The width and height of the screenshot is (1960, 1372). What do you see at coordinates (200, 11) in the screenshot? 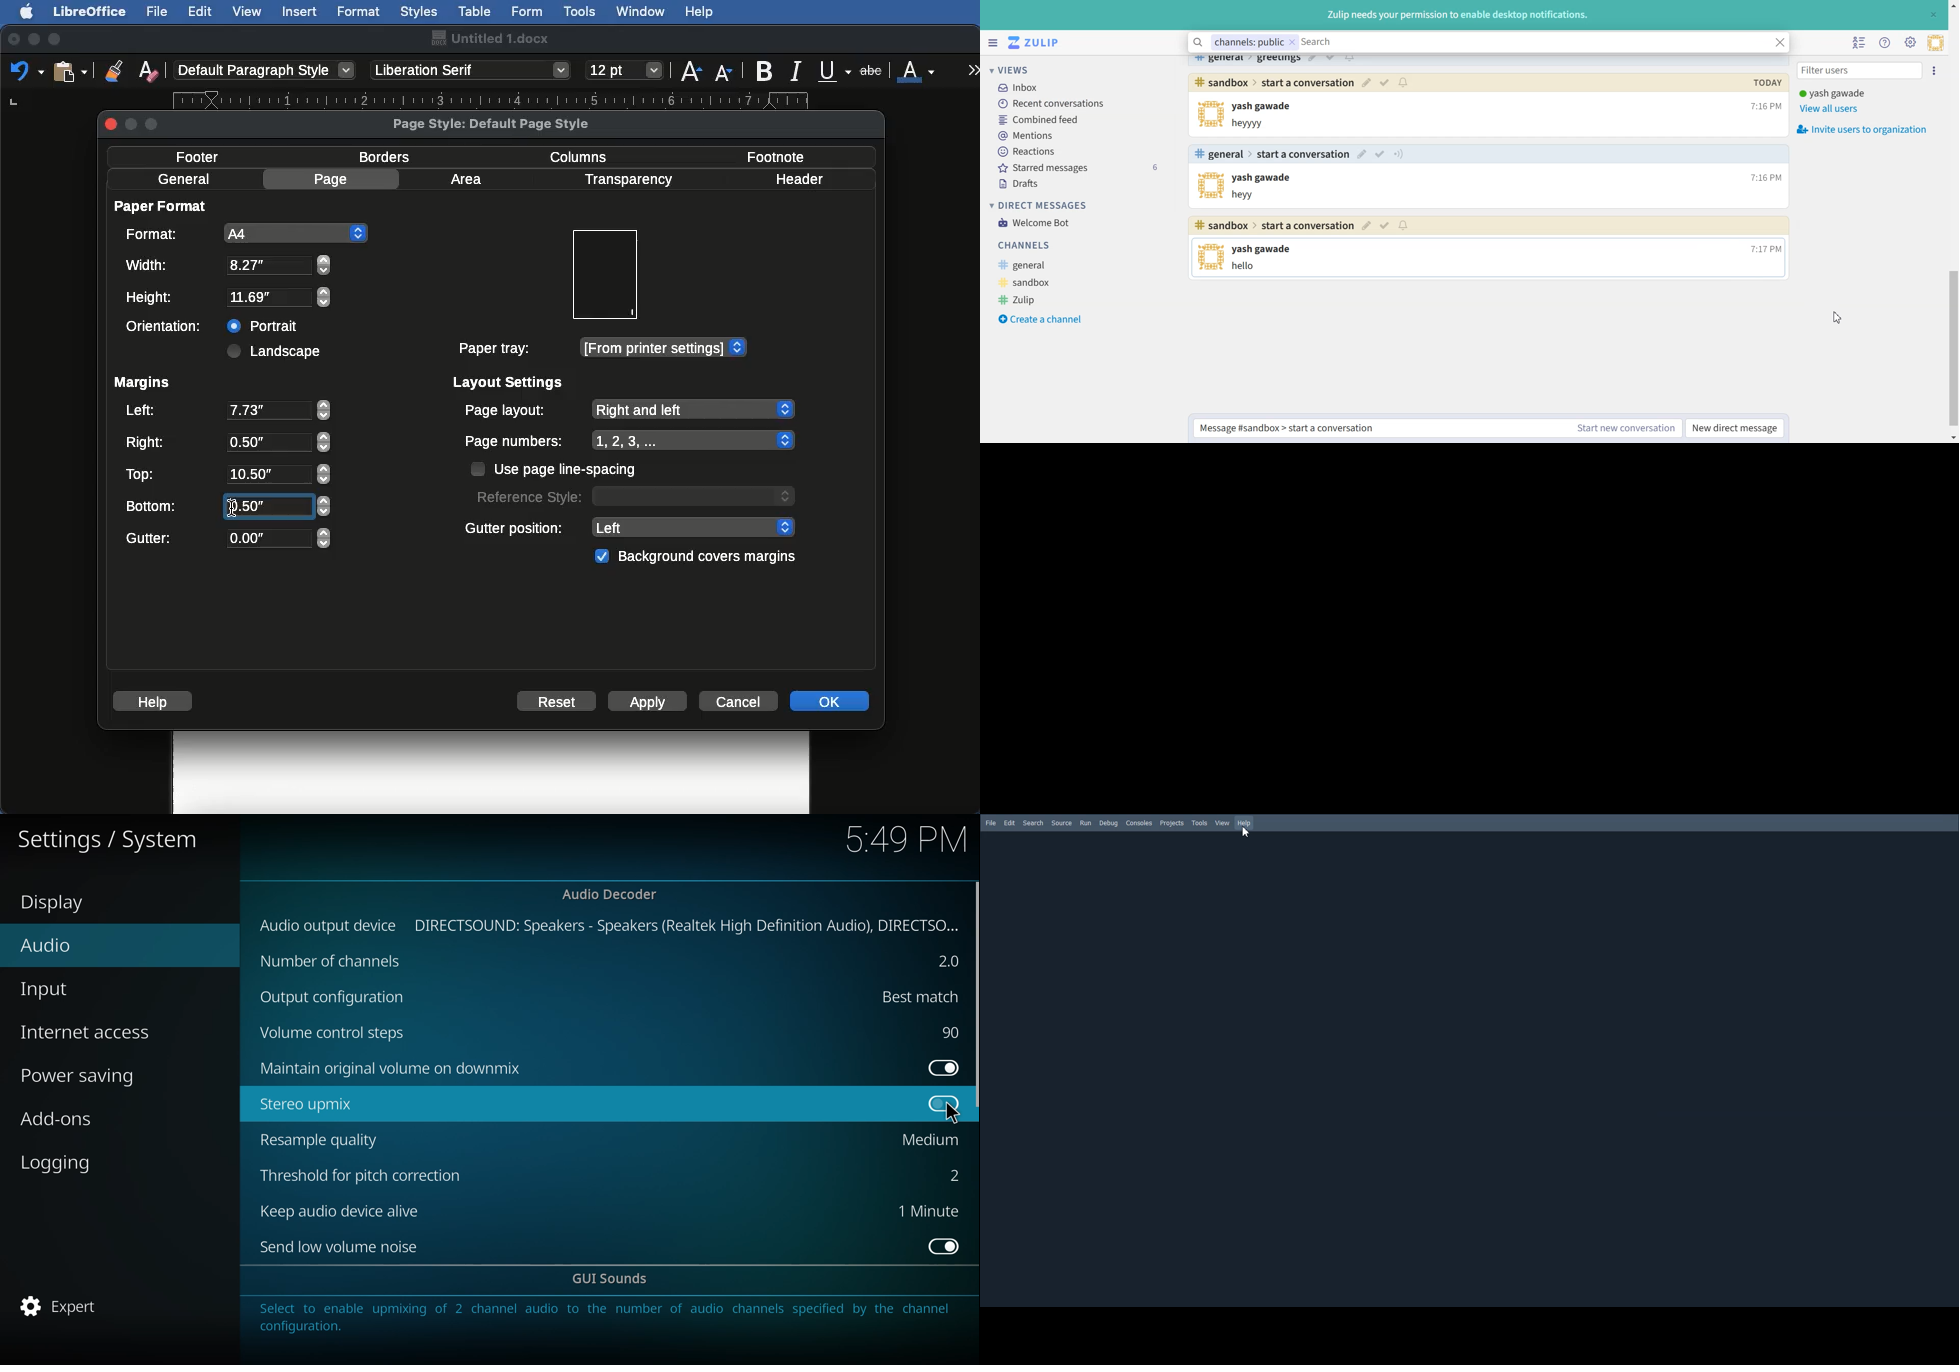
I see `Edit` at bounding box center [200, 11].